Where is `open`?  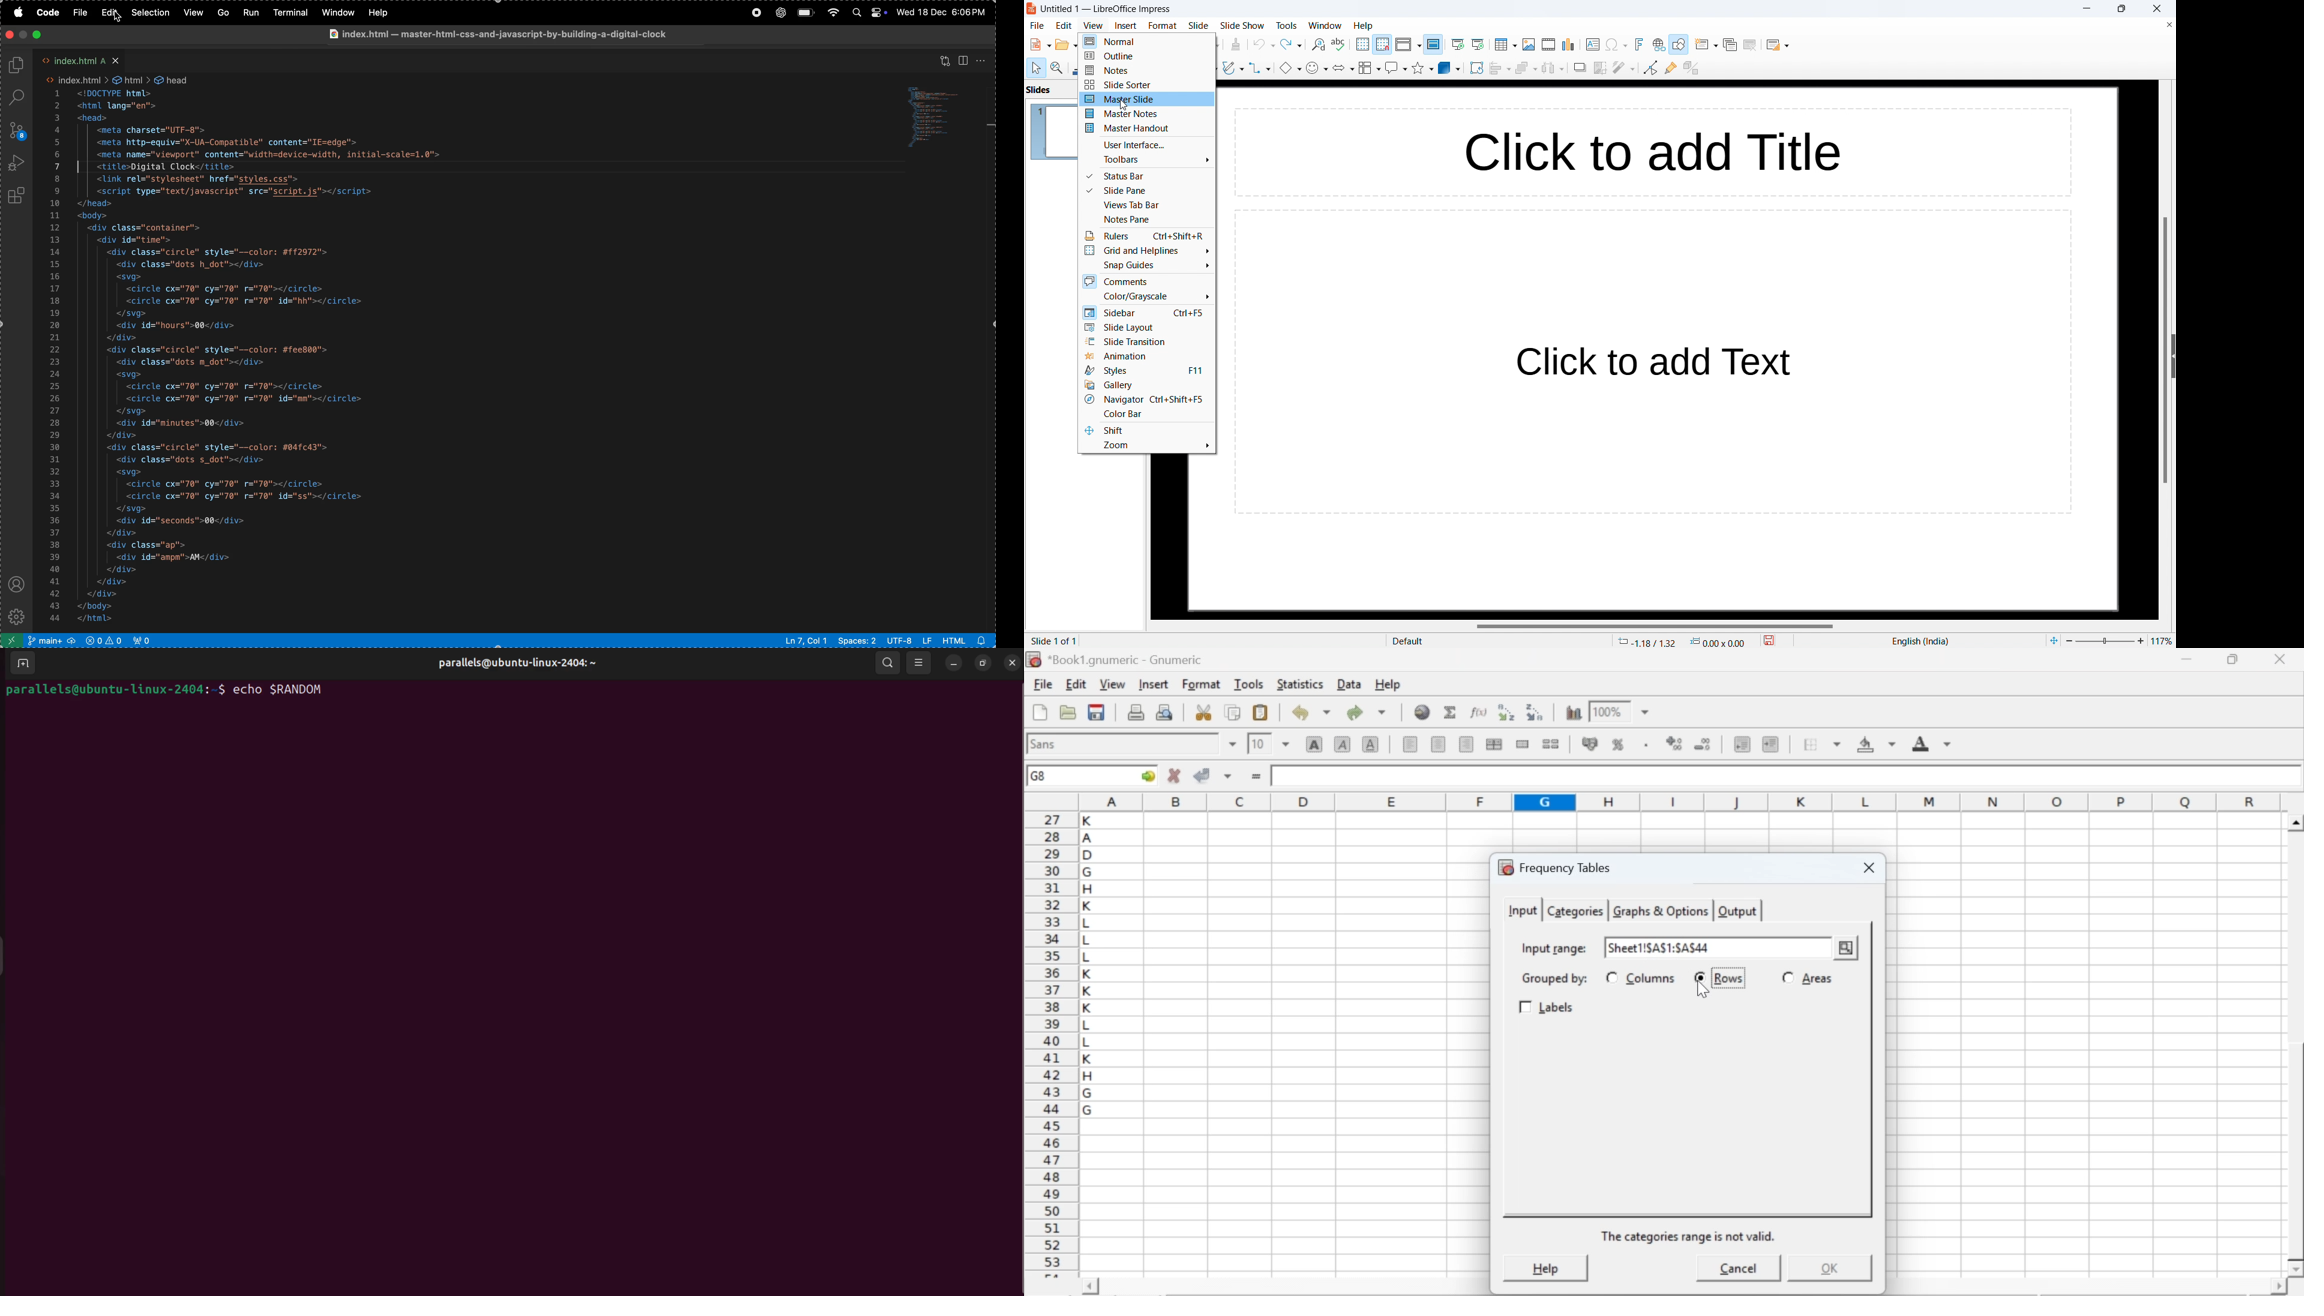 open is located at coordinates (1066, 44).